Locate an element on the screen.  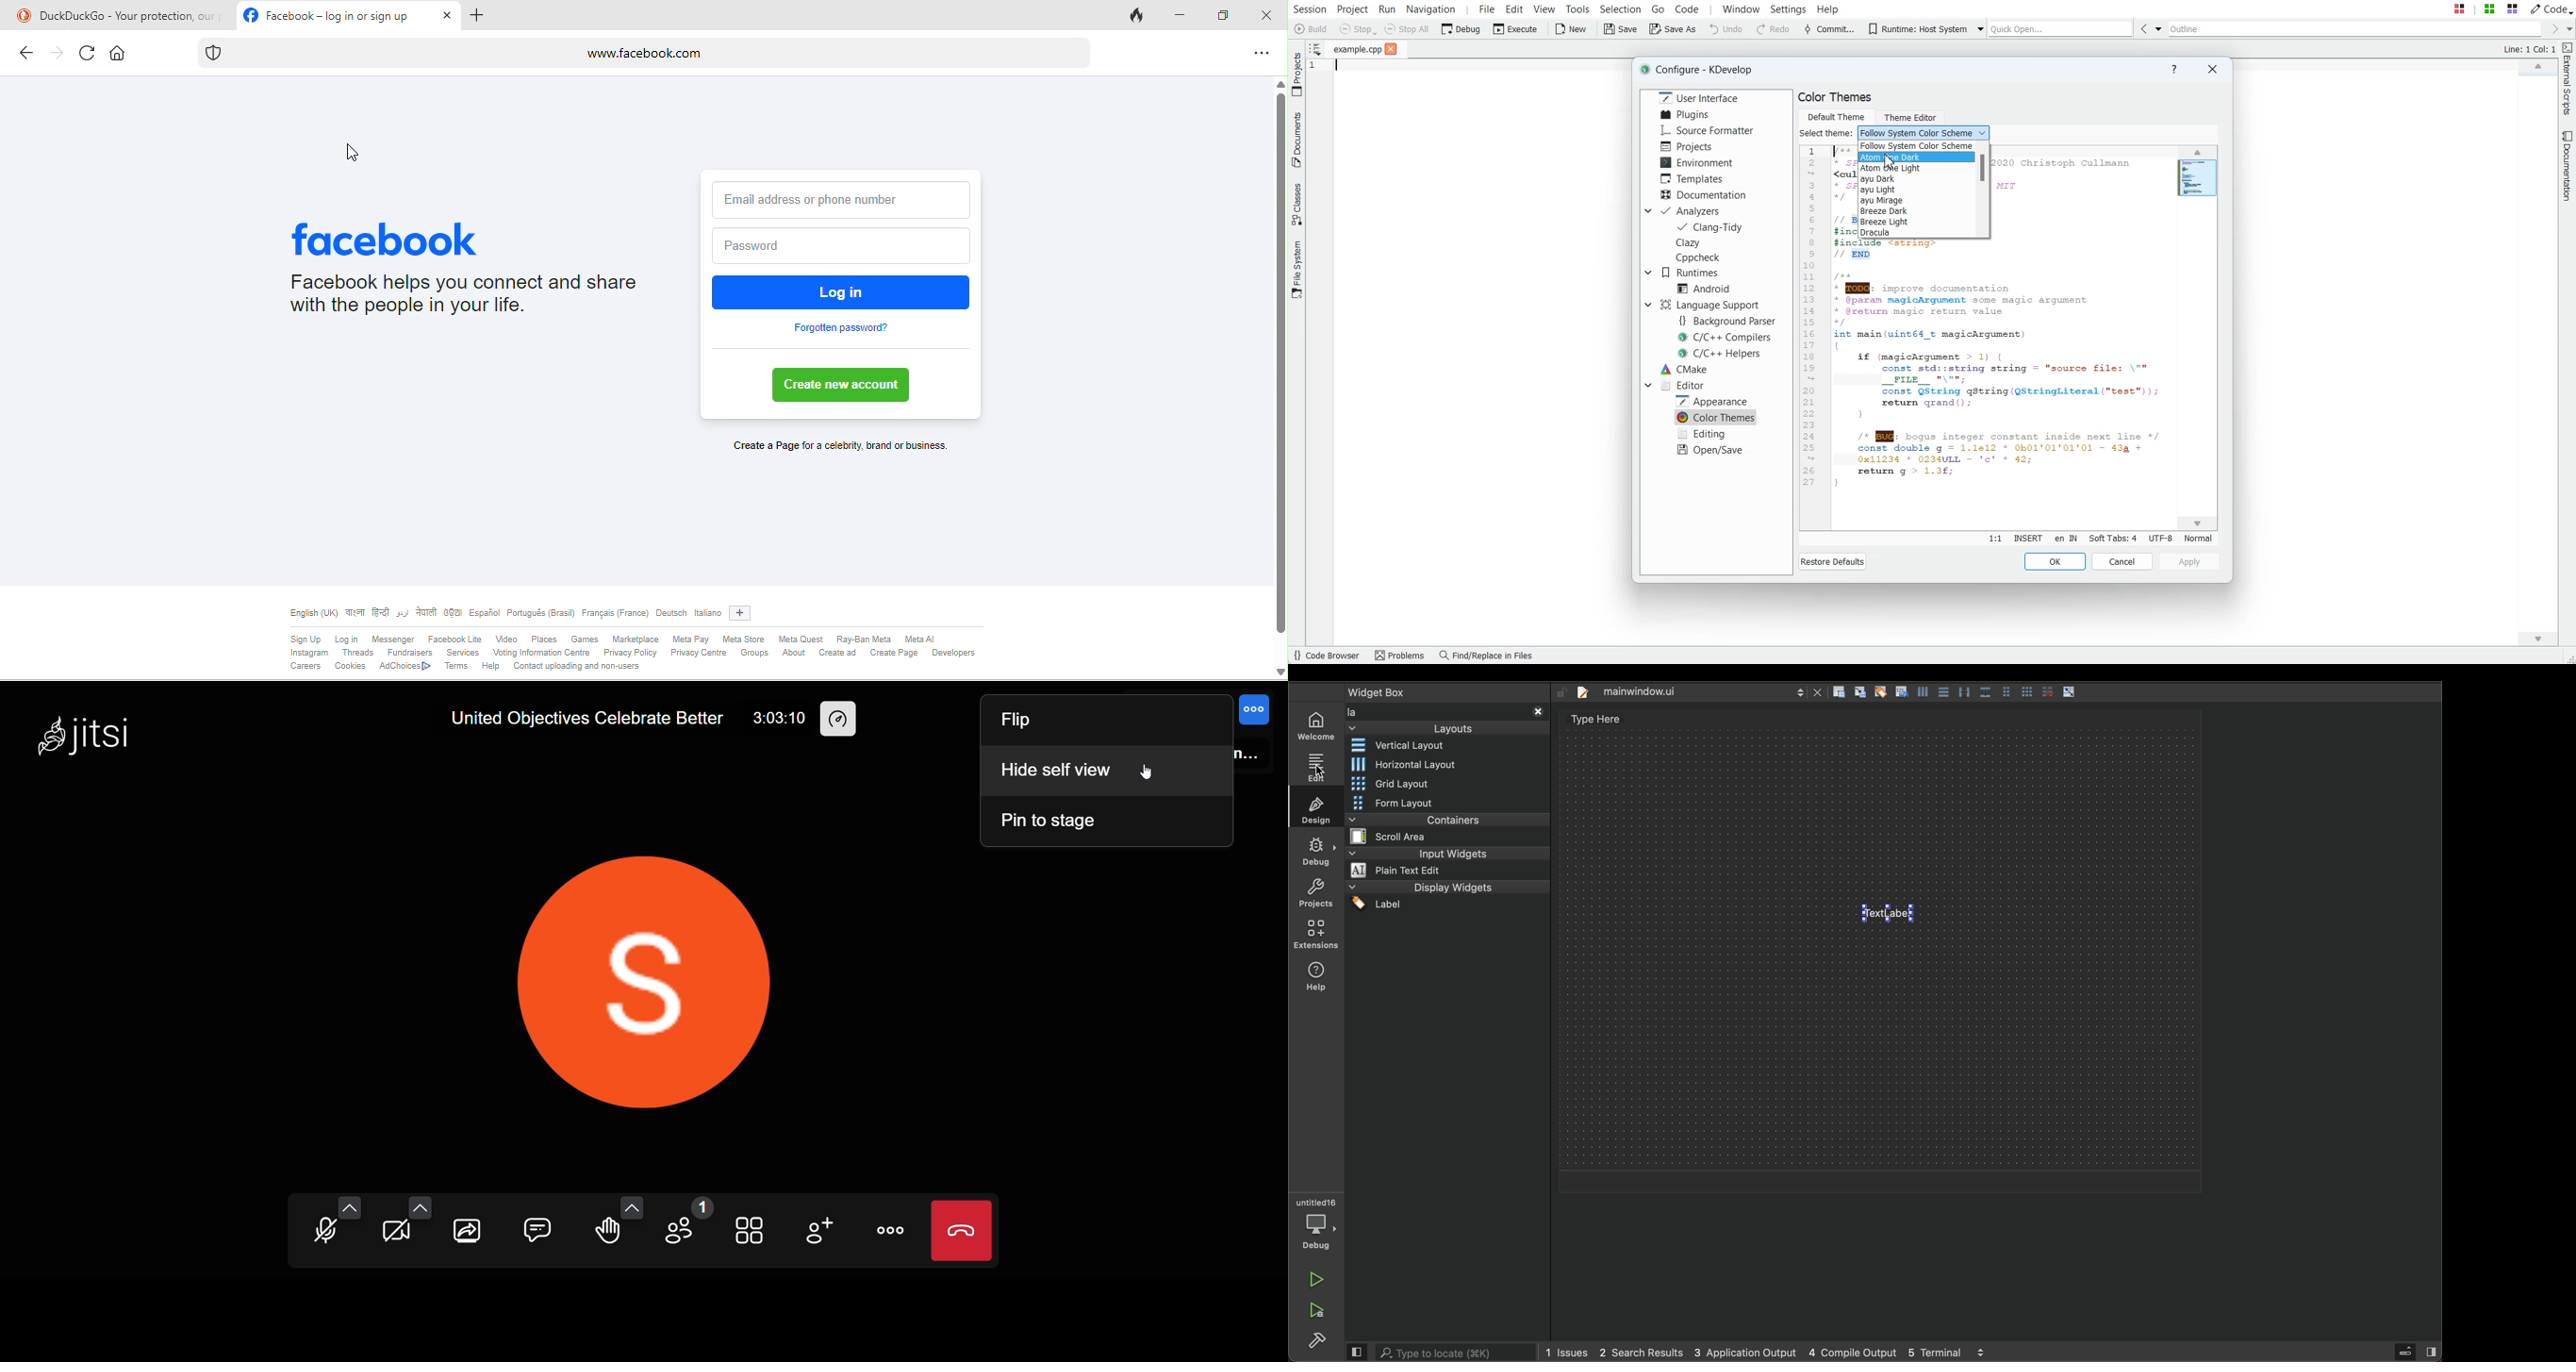
duckduckgo logo is located at coordinates (21, 17).